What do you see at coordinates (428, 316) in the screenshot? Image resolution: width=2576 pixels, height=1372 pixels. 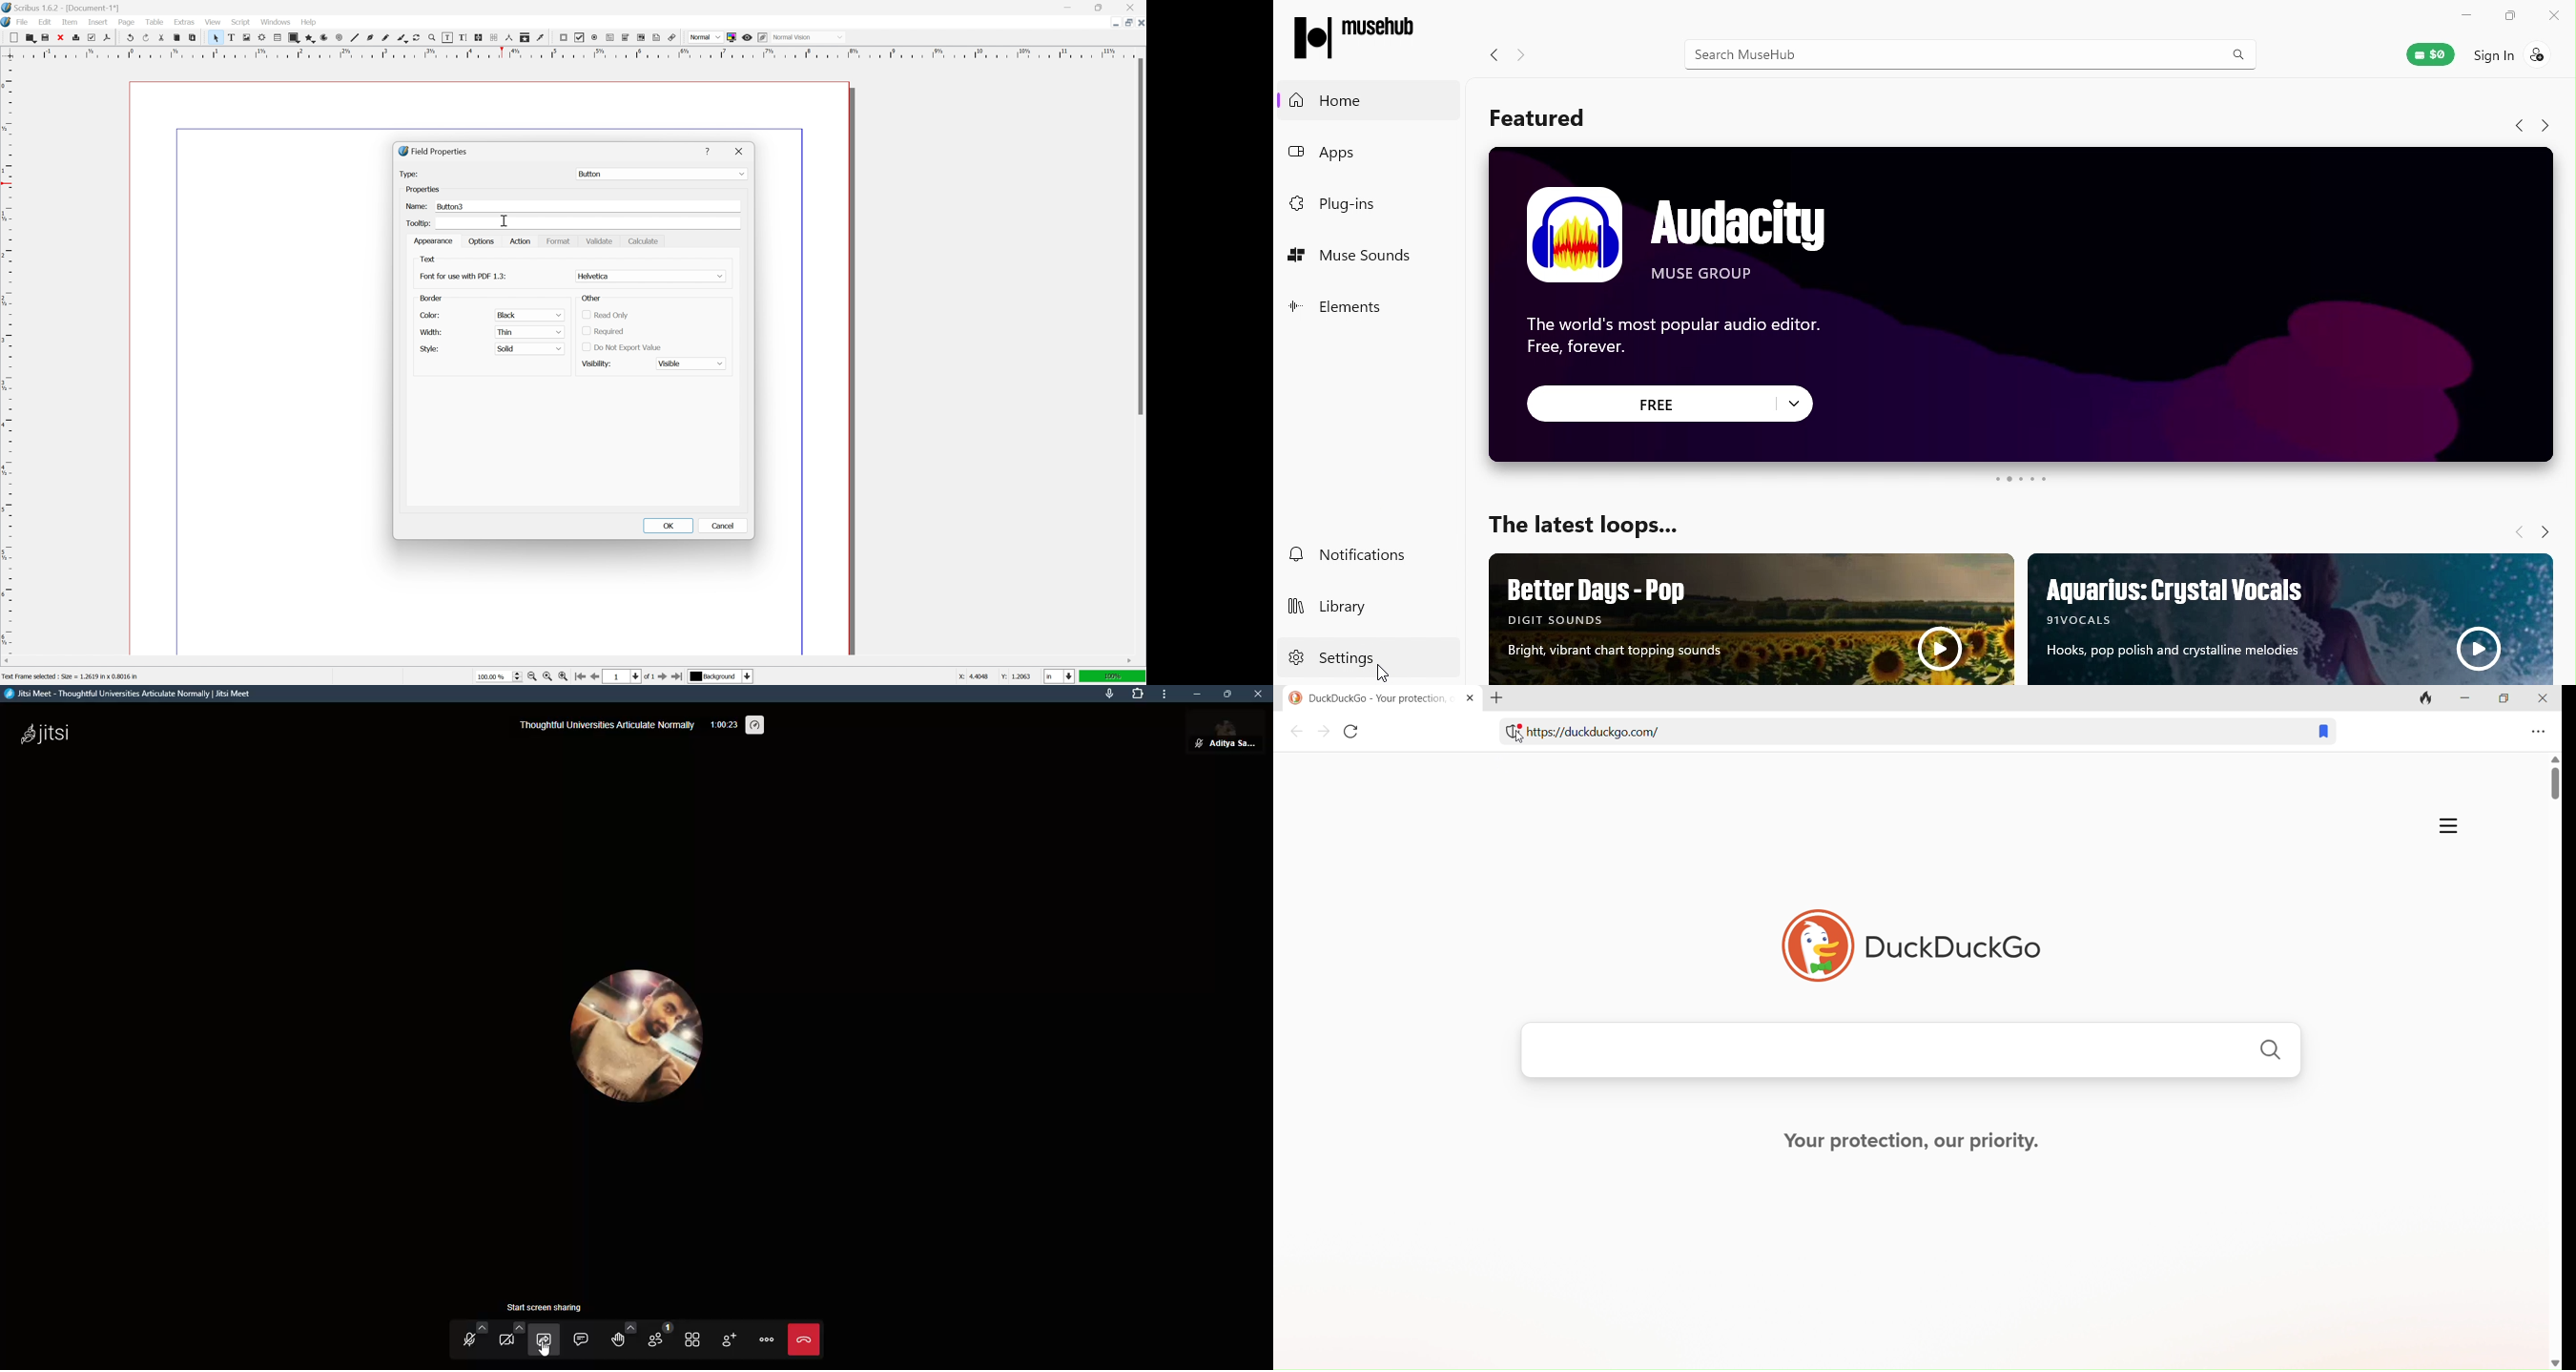 I see `color:` at bounding box center [428, 316].